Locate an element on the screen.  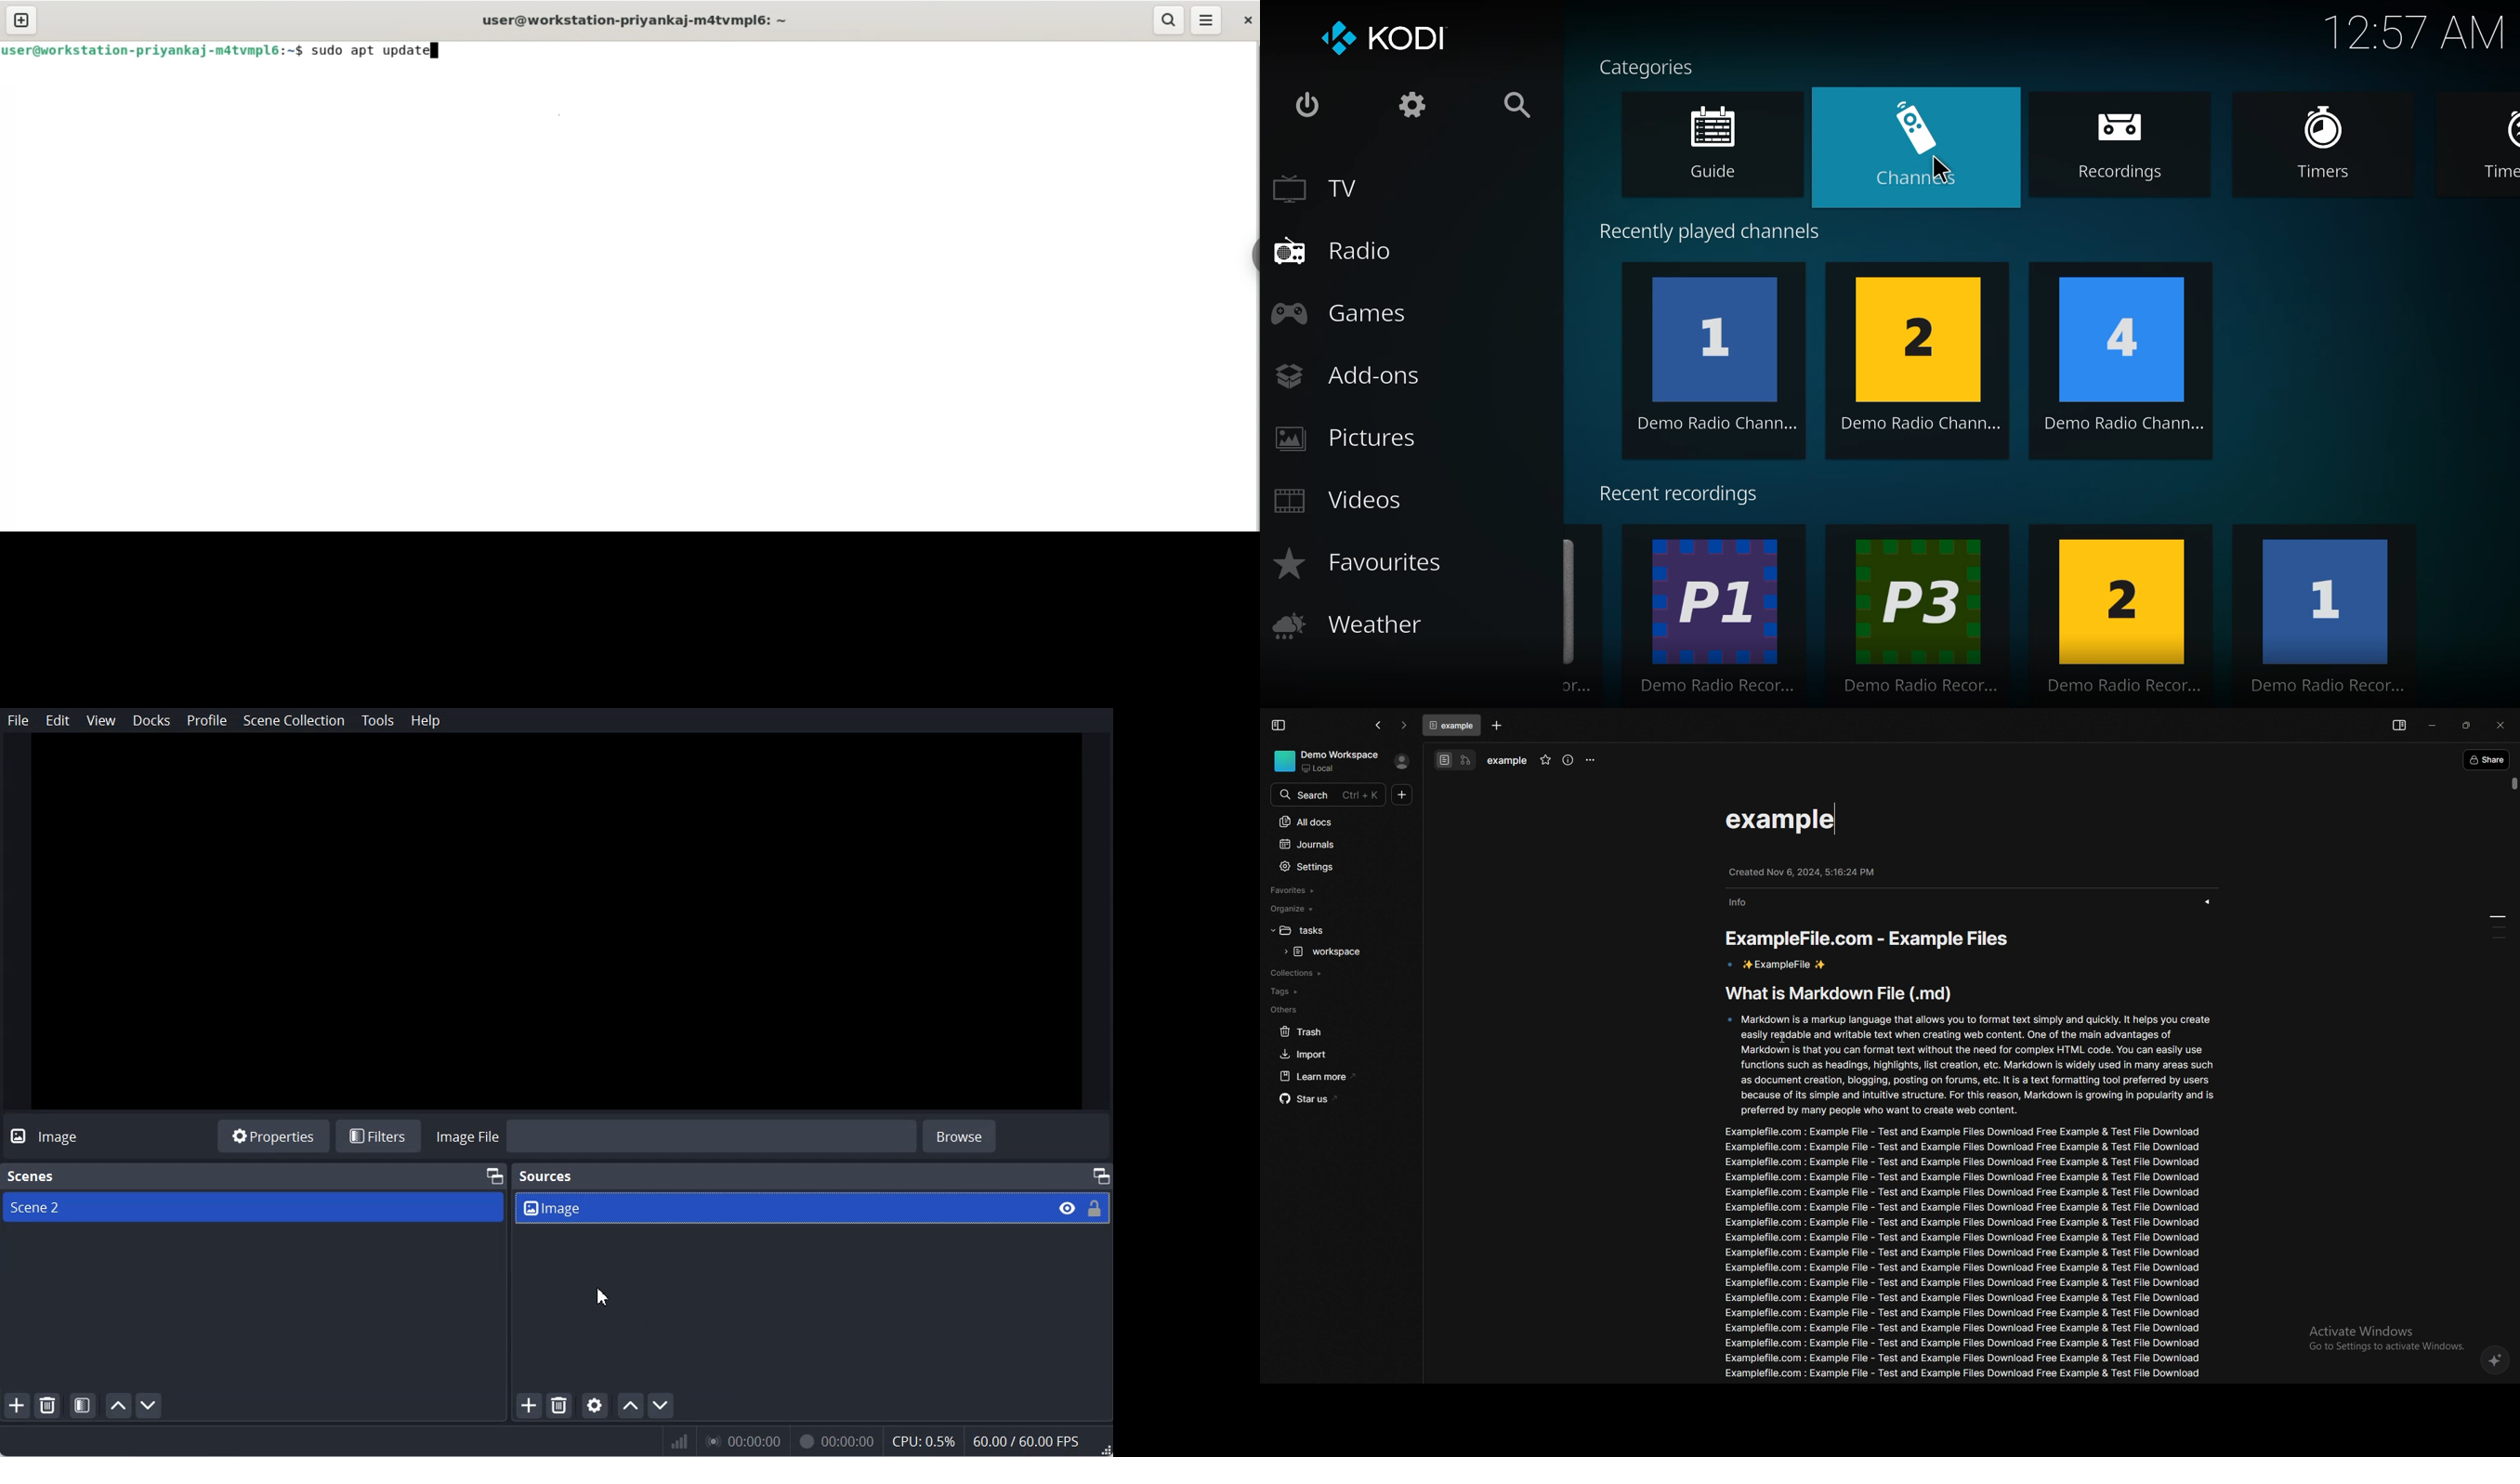
categories is located at coordinates (1650, 66).